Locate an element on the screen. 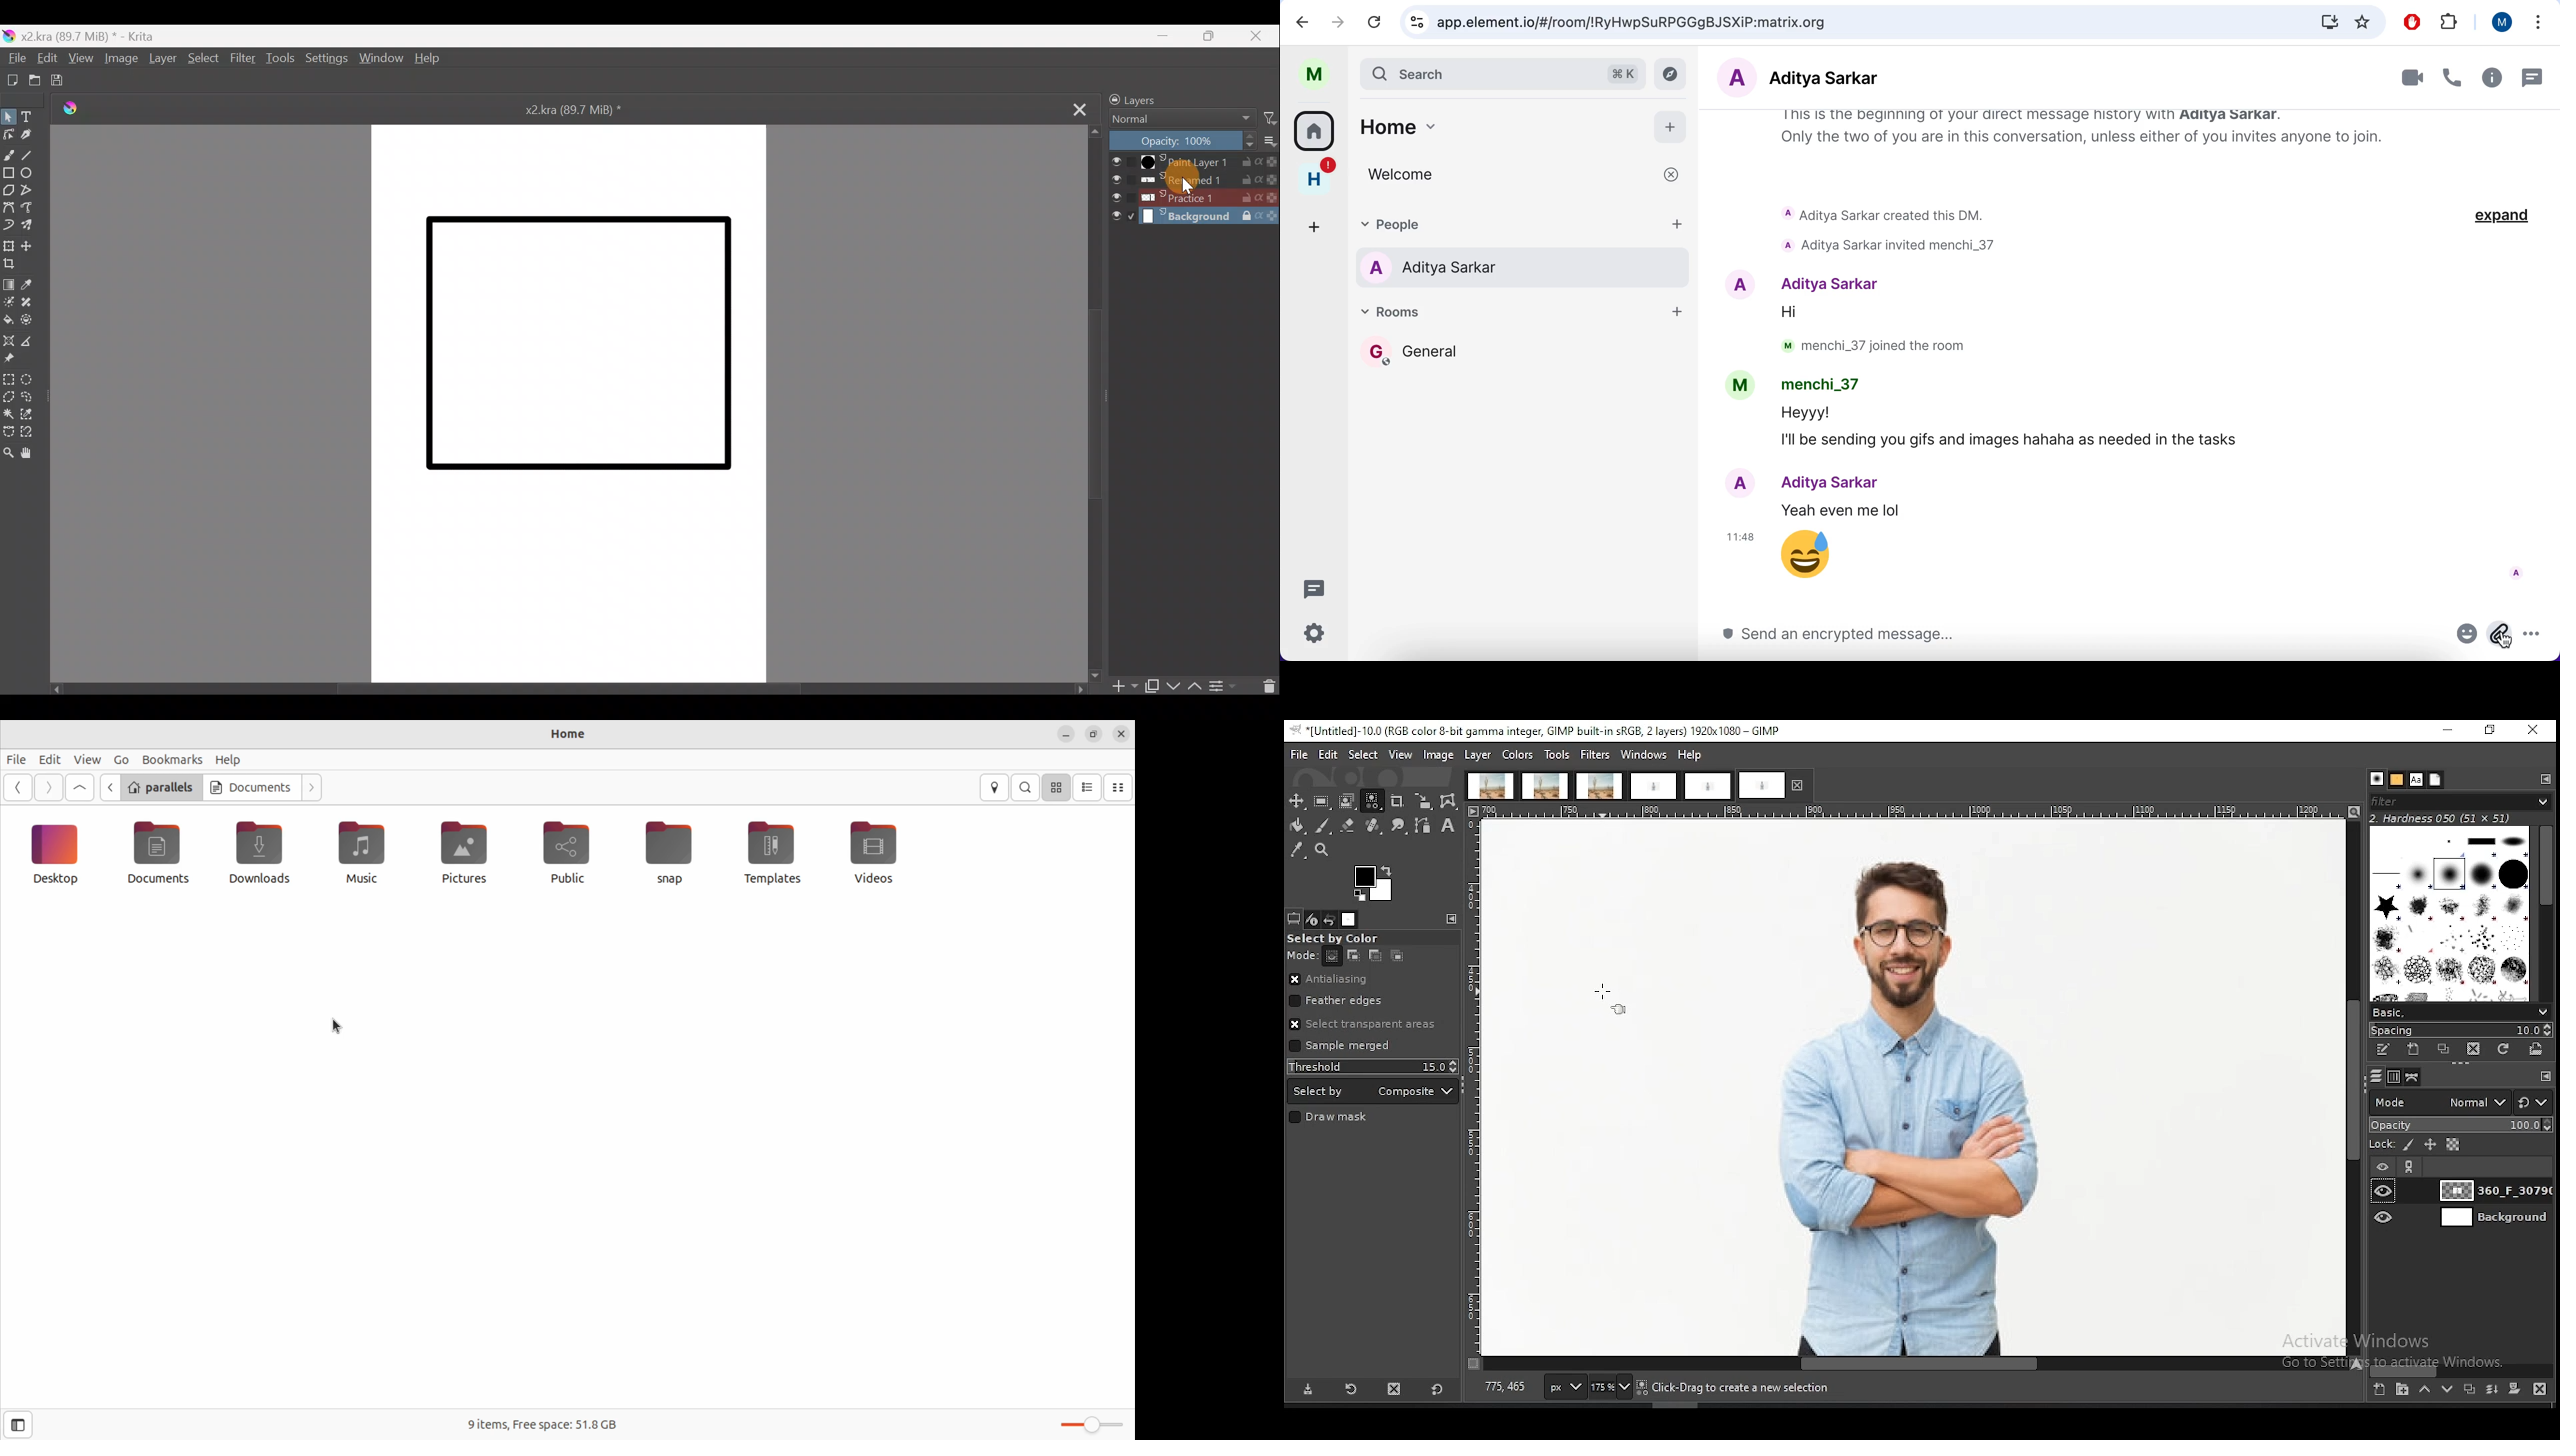 This screenshot has height=1456, width=2576. device status is located at coordinates (1312, 920).